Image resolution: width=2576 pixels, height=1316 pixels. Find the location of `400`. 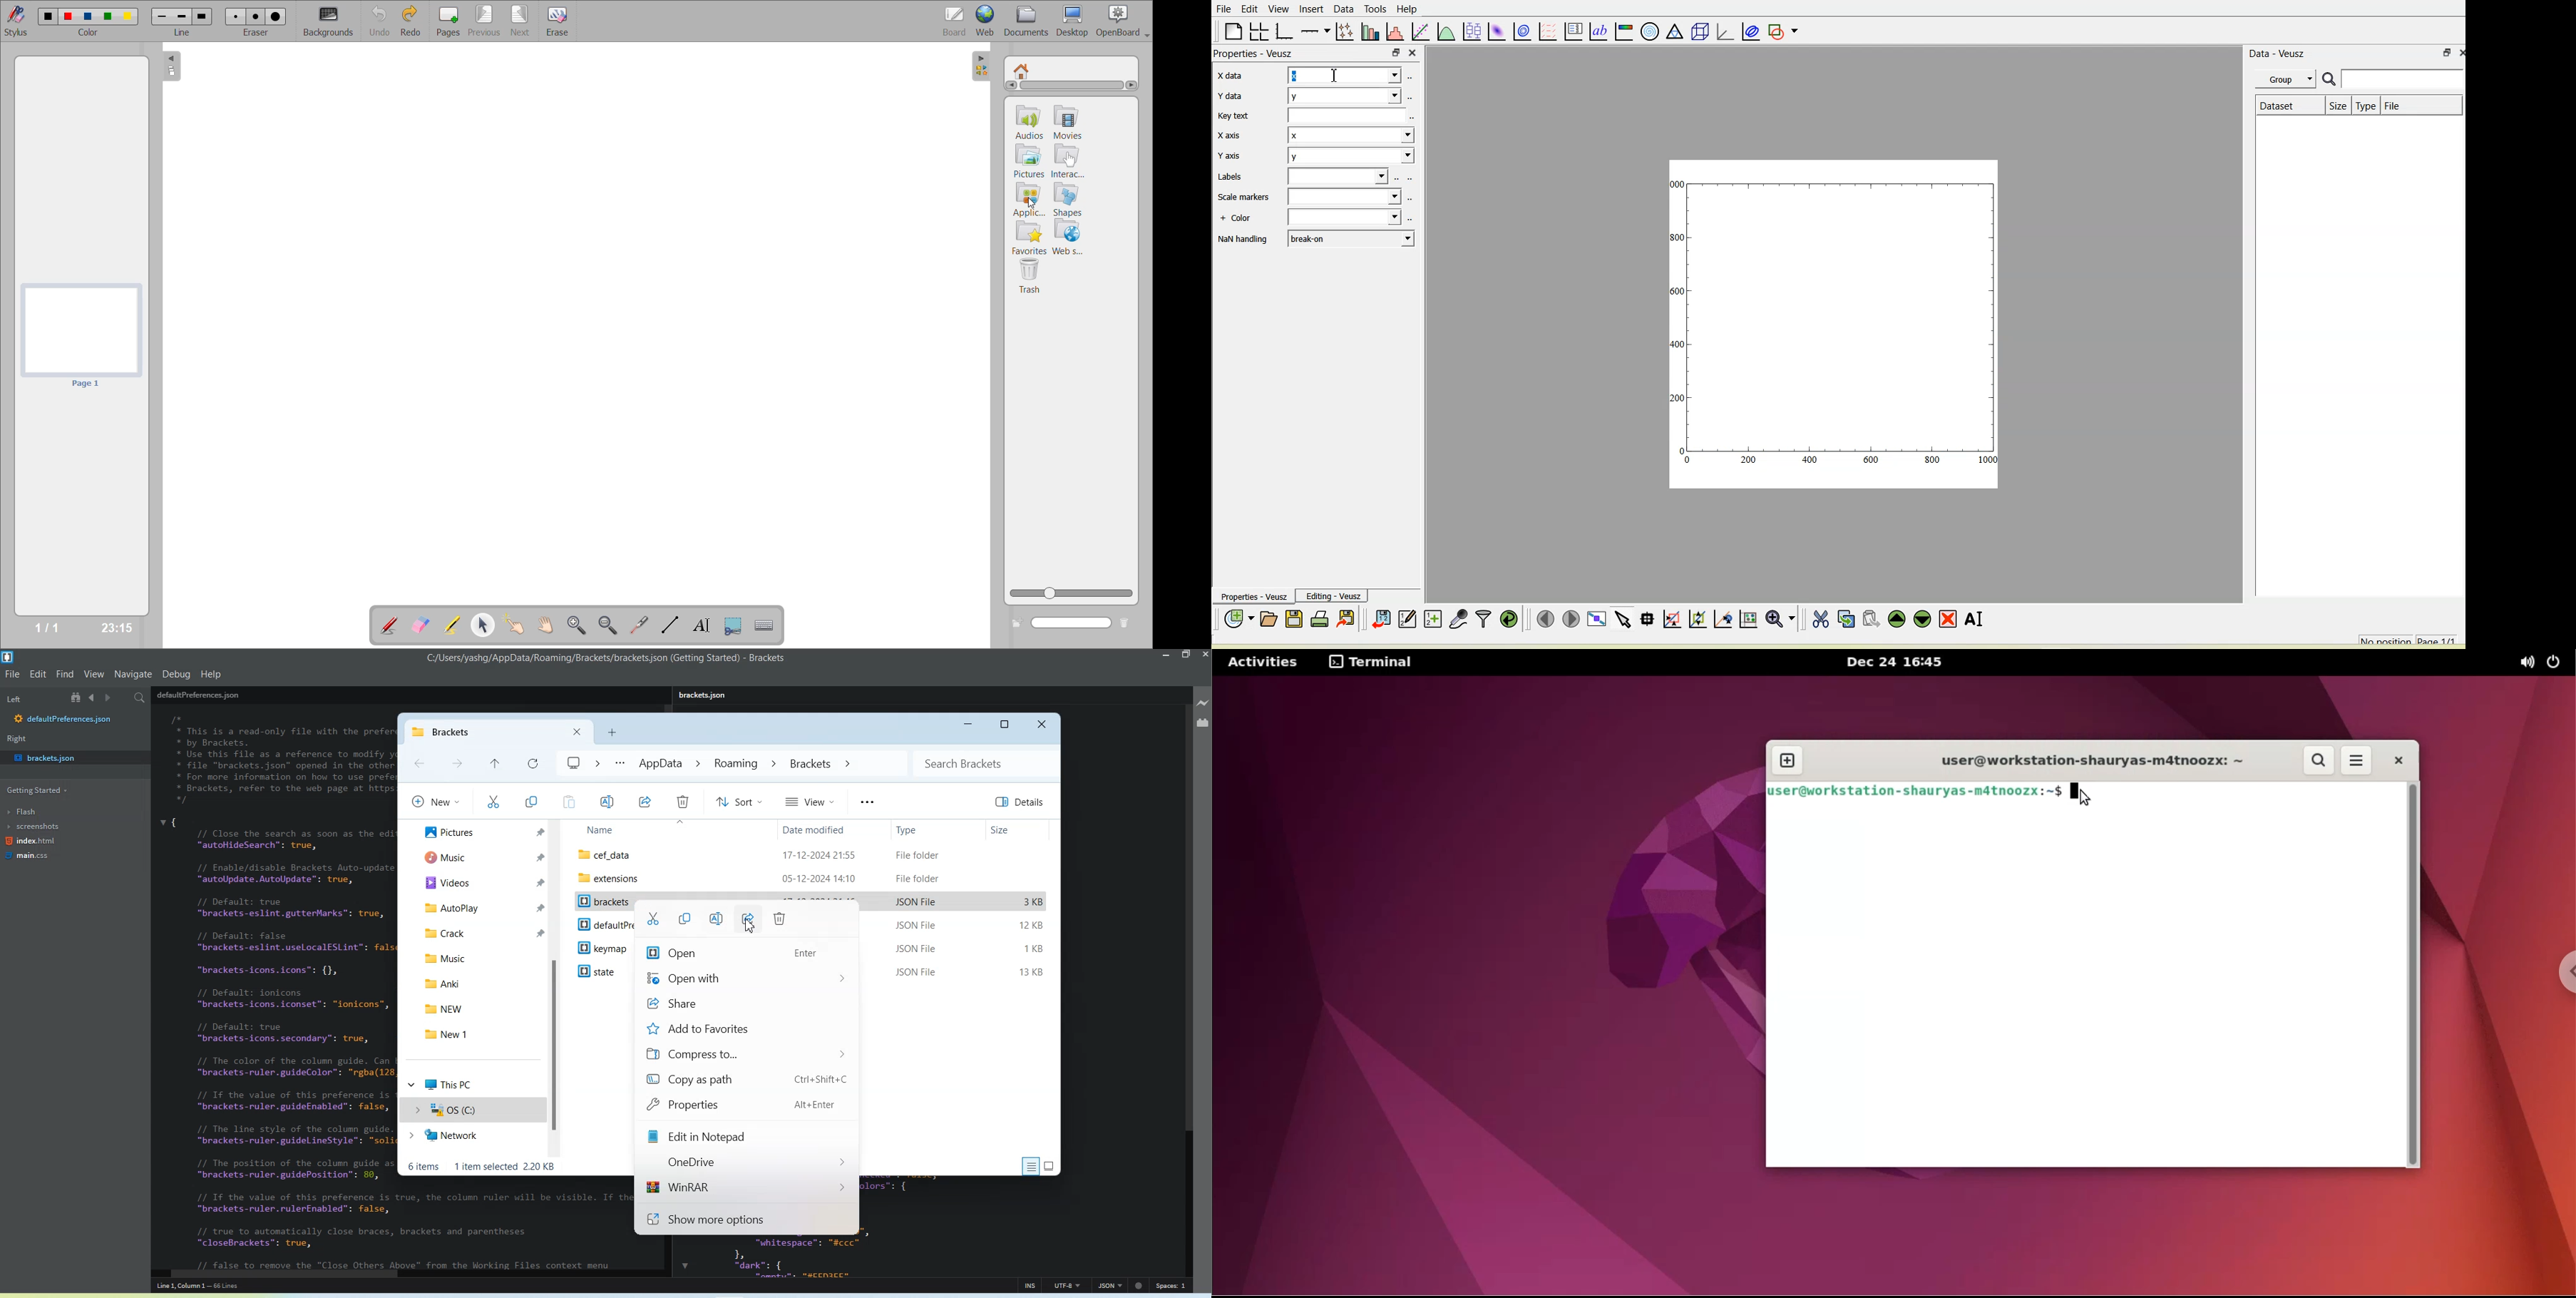

400 is located at coordinates (1809, 461).